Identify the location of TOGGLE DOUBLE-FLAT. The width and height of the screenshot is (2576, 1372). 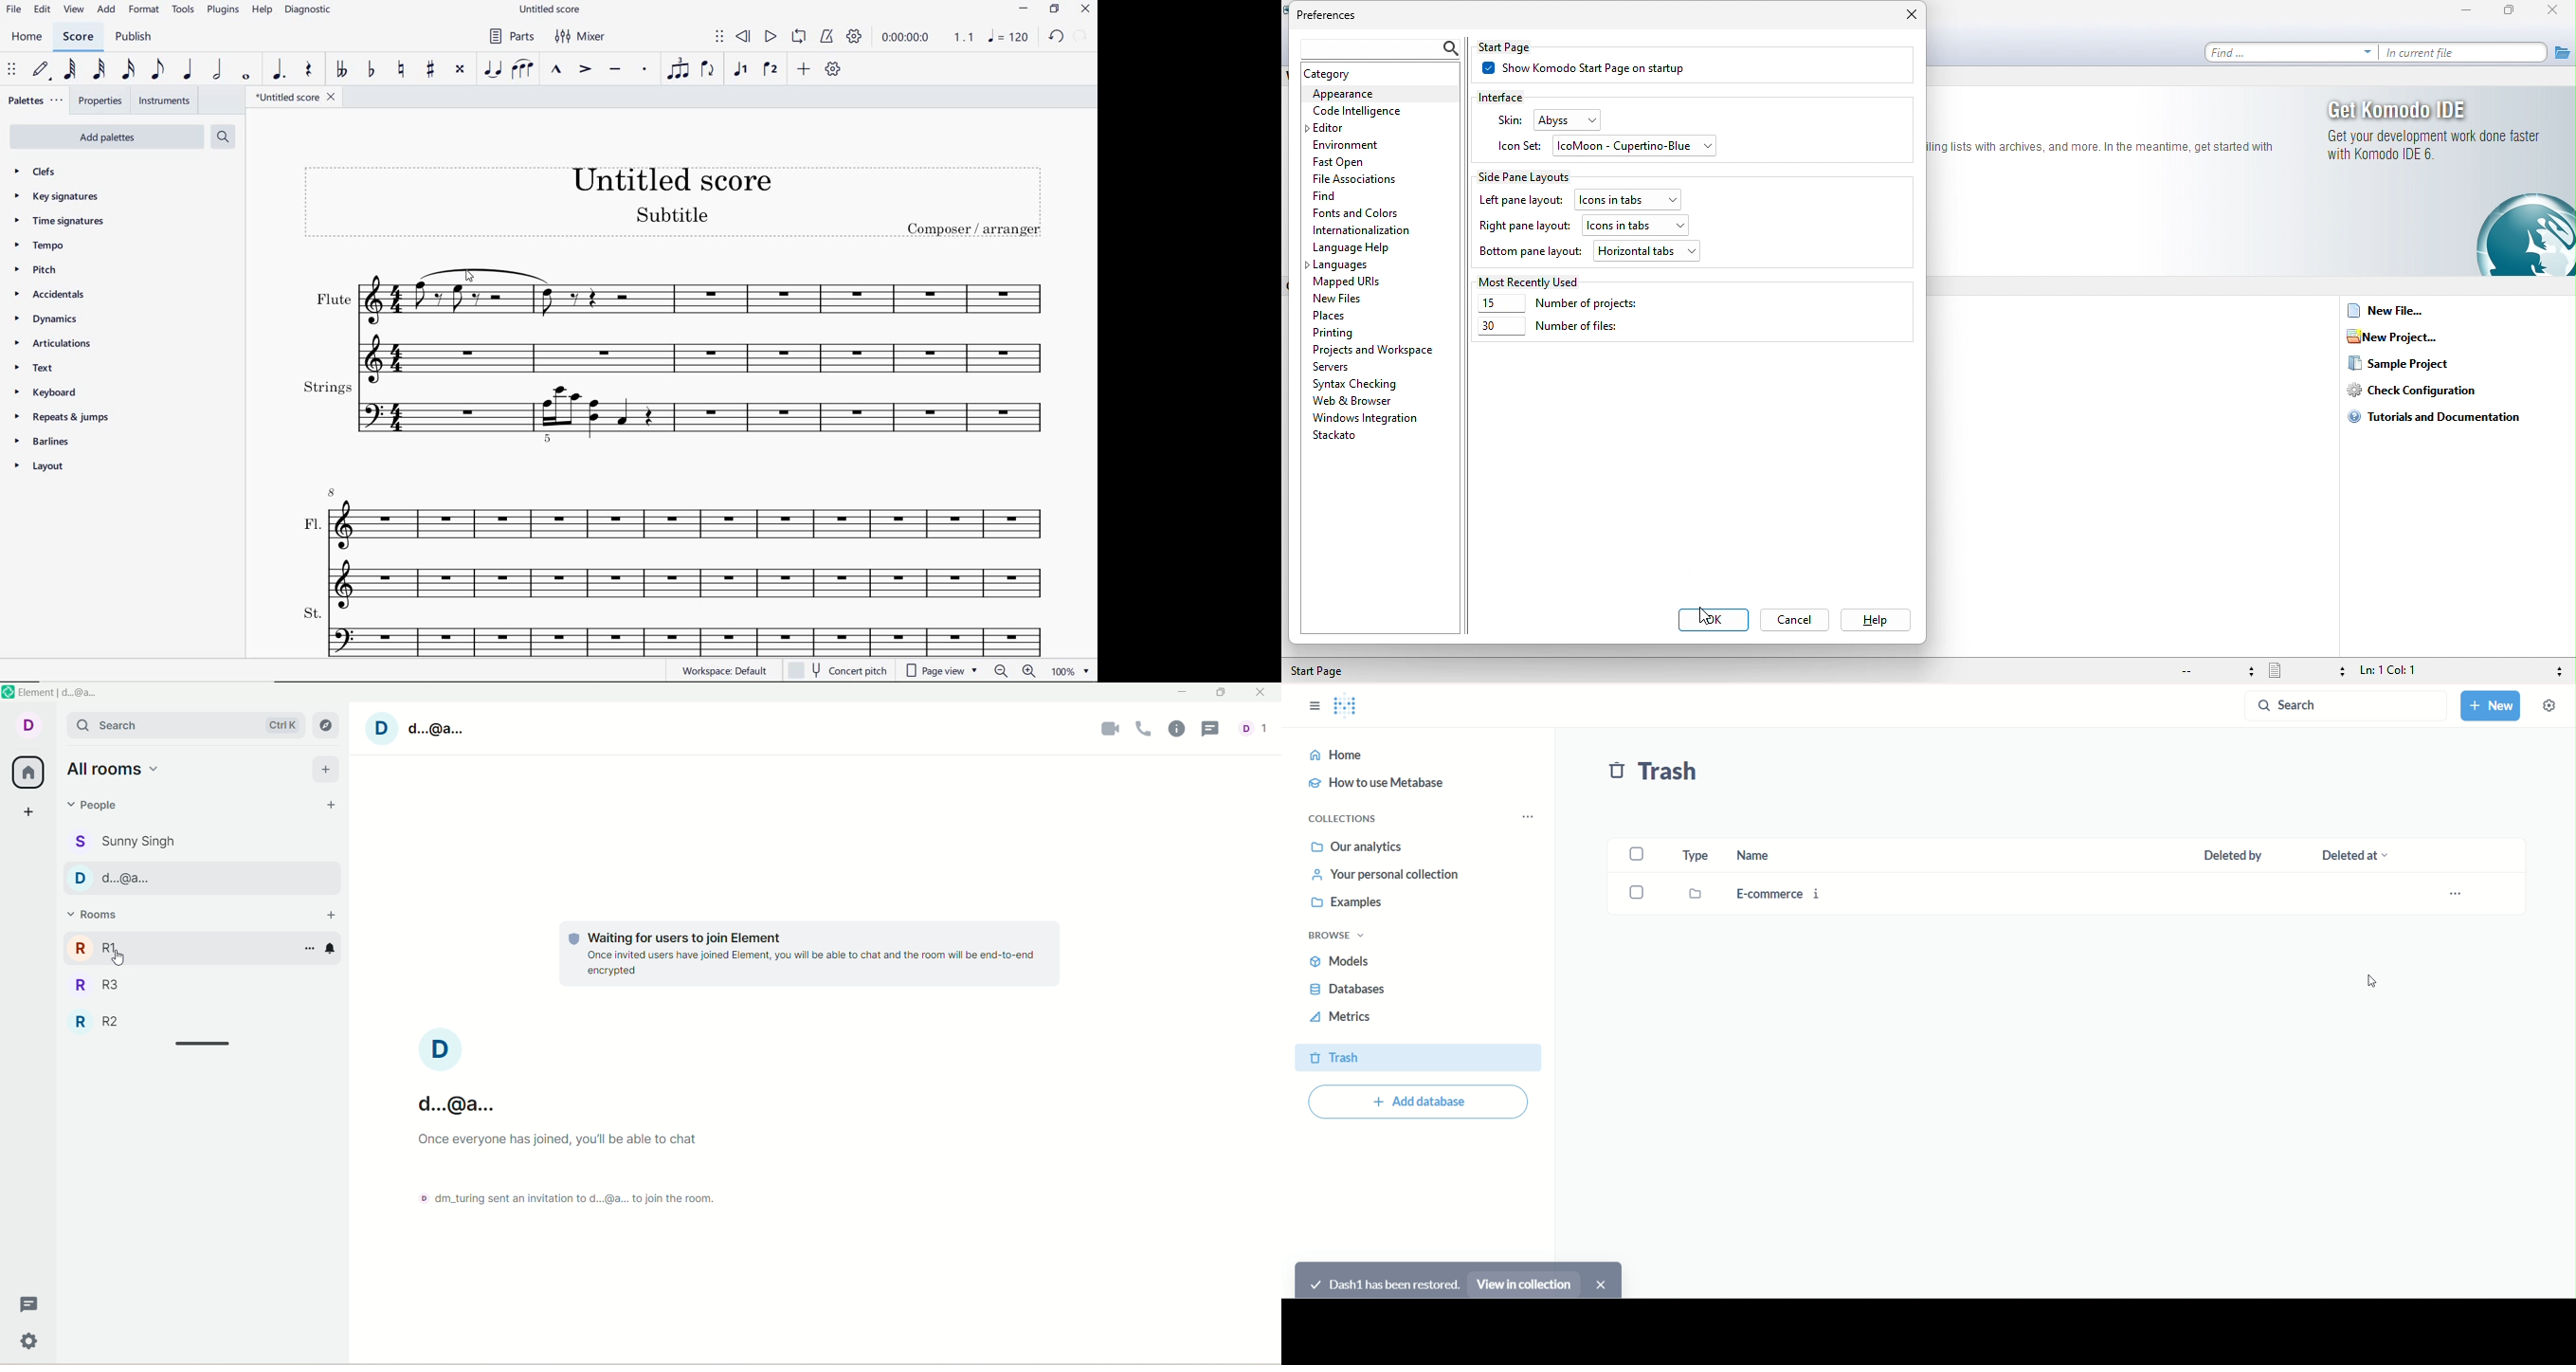
(340, 69).